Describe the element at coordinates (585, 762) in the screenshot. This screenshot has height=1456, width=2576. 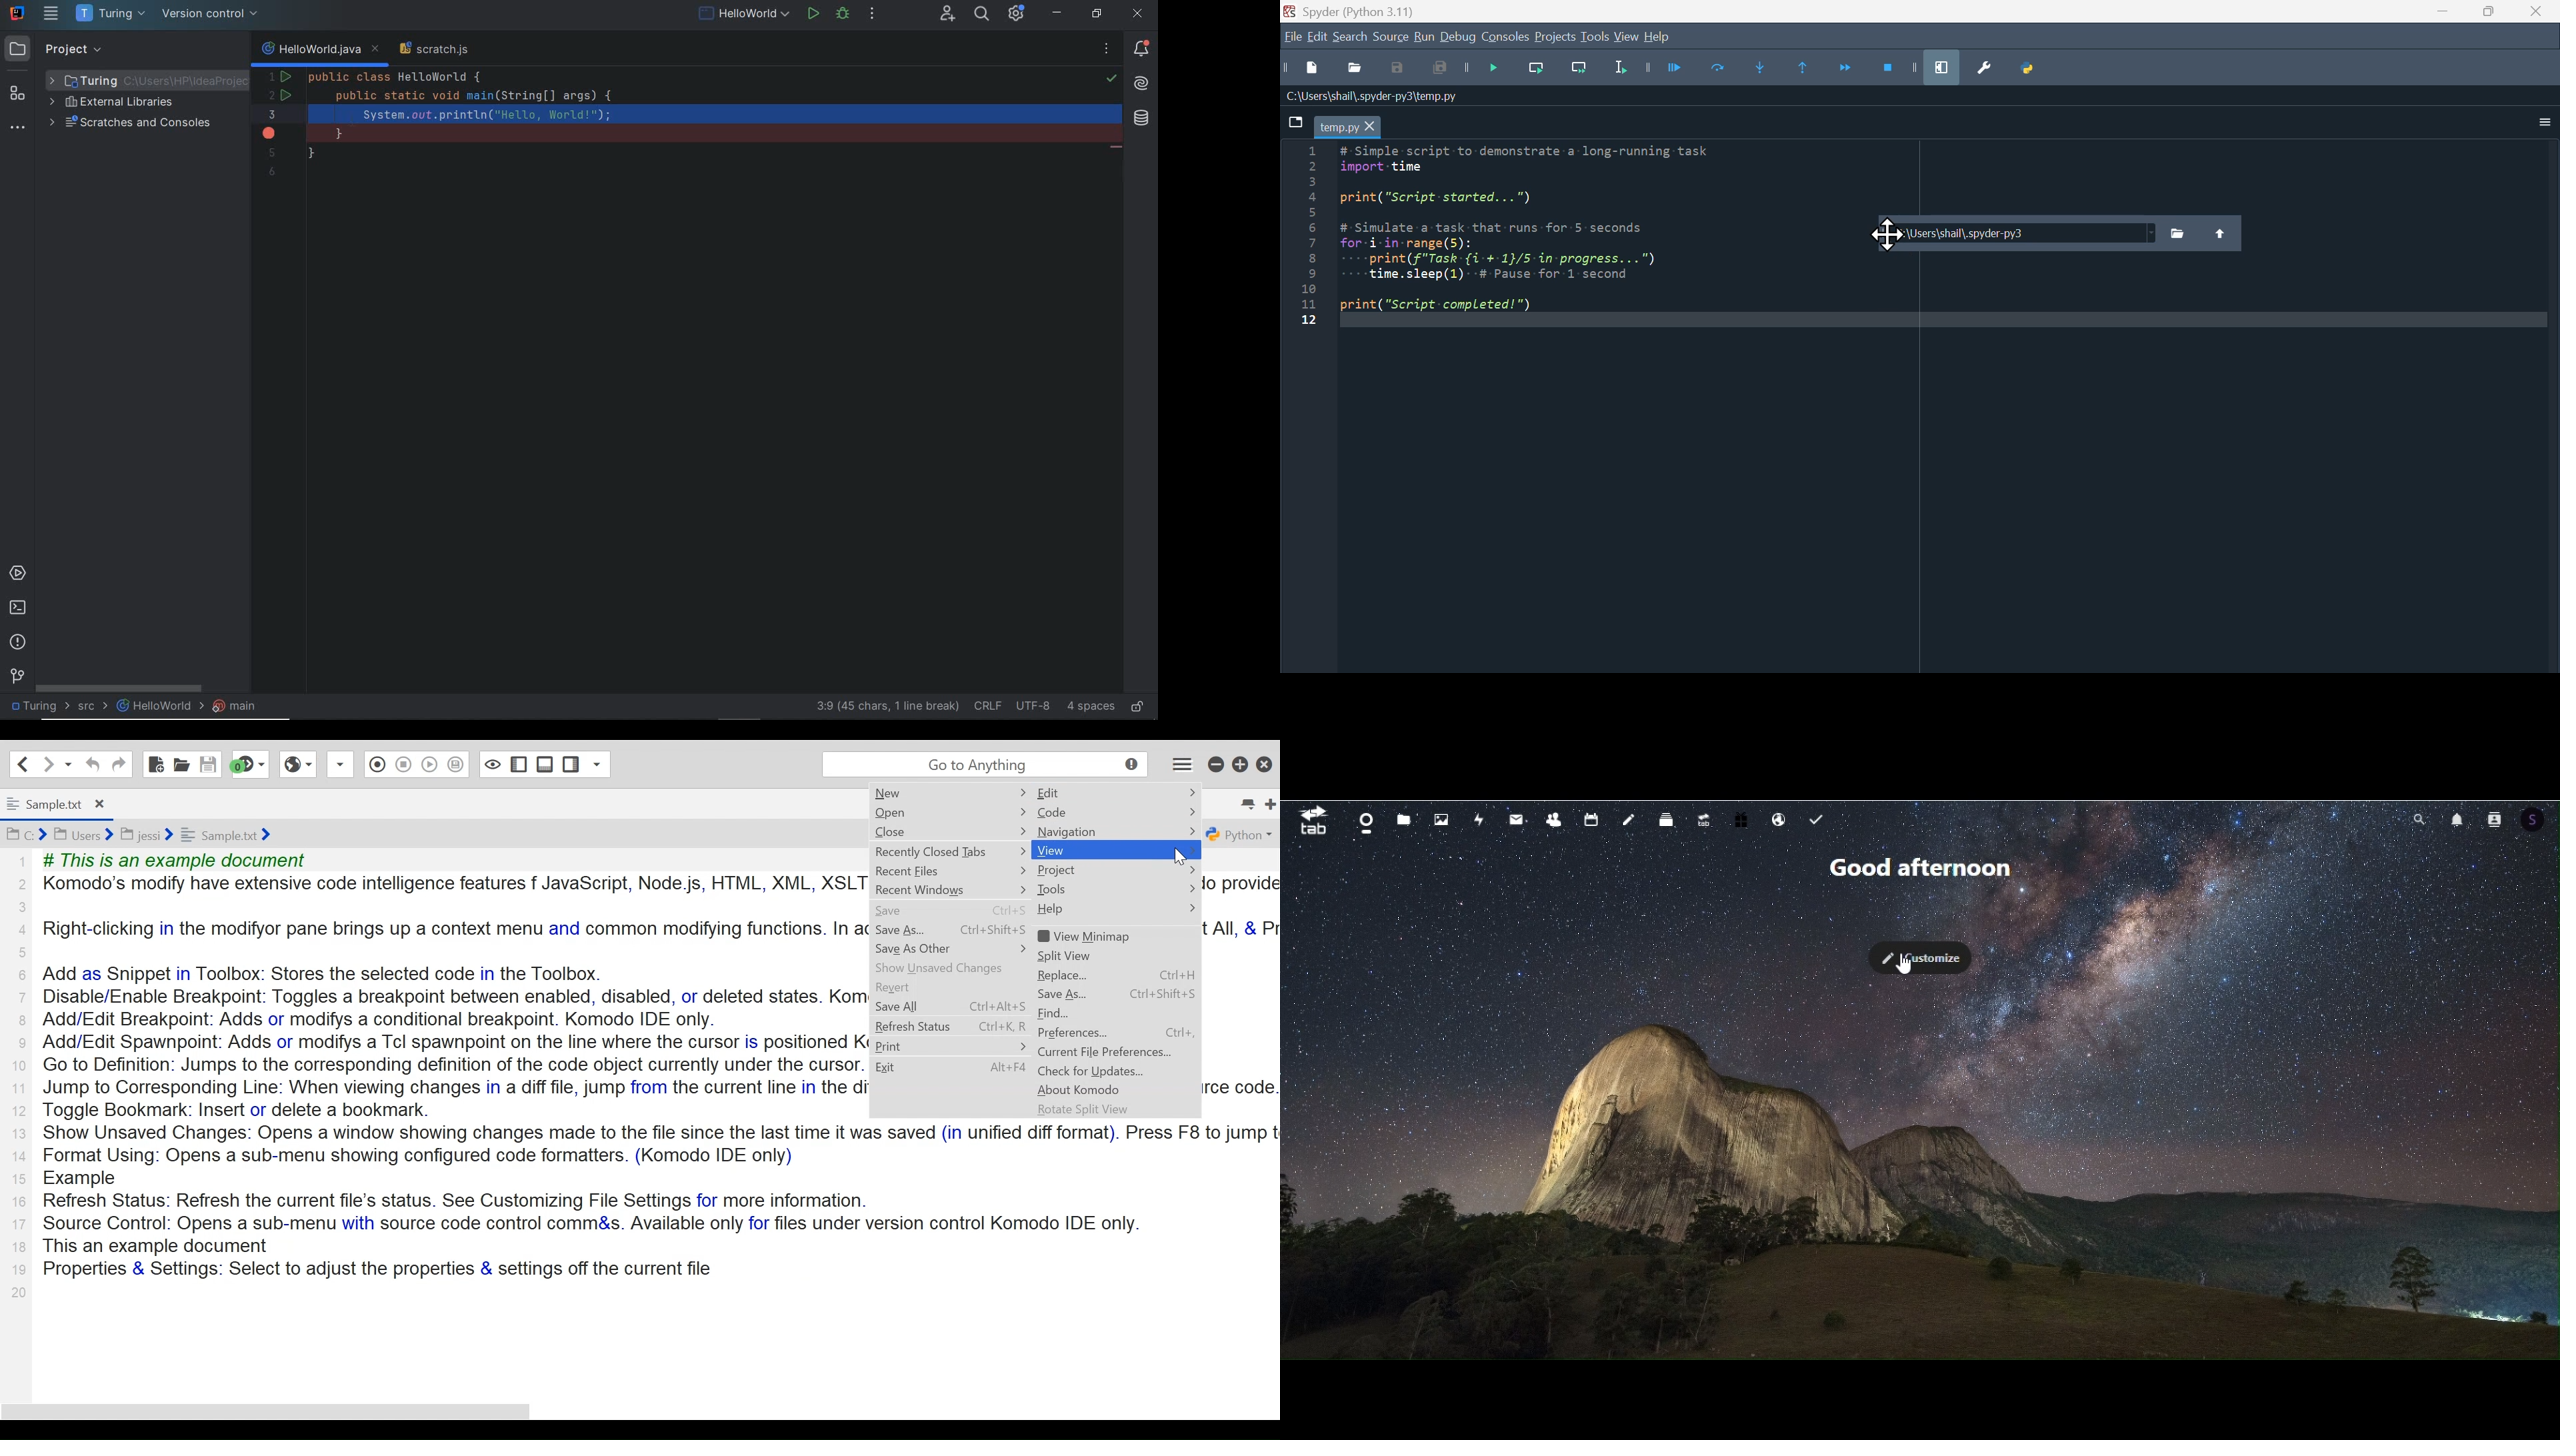
I see `Show specific Sidebar` at that location.